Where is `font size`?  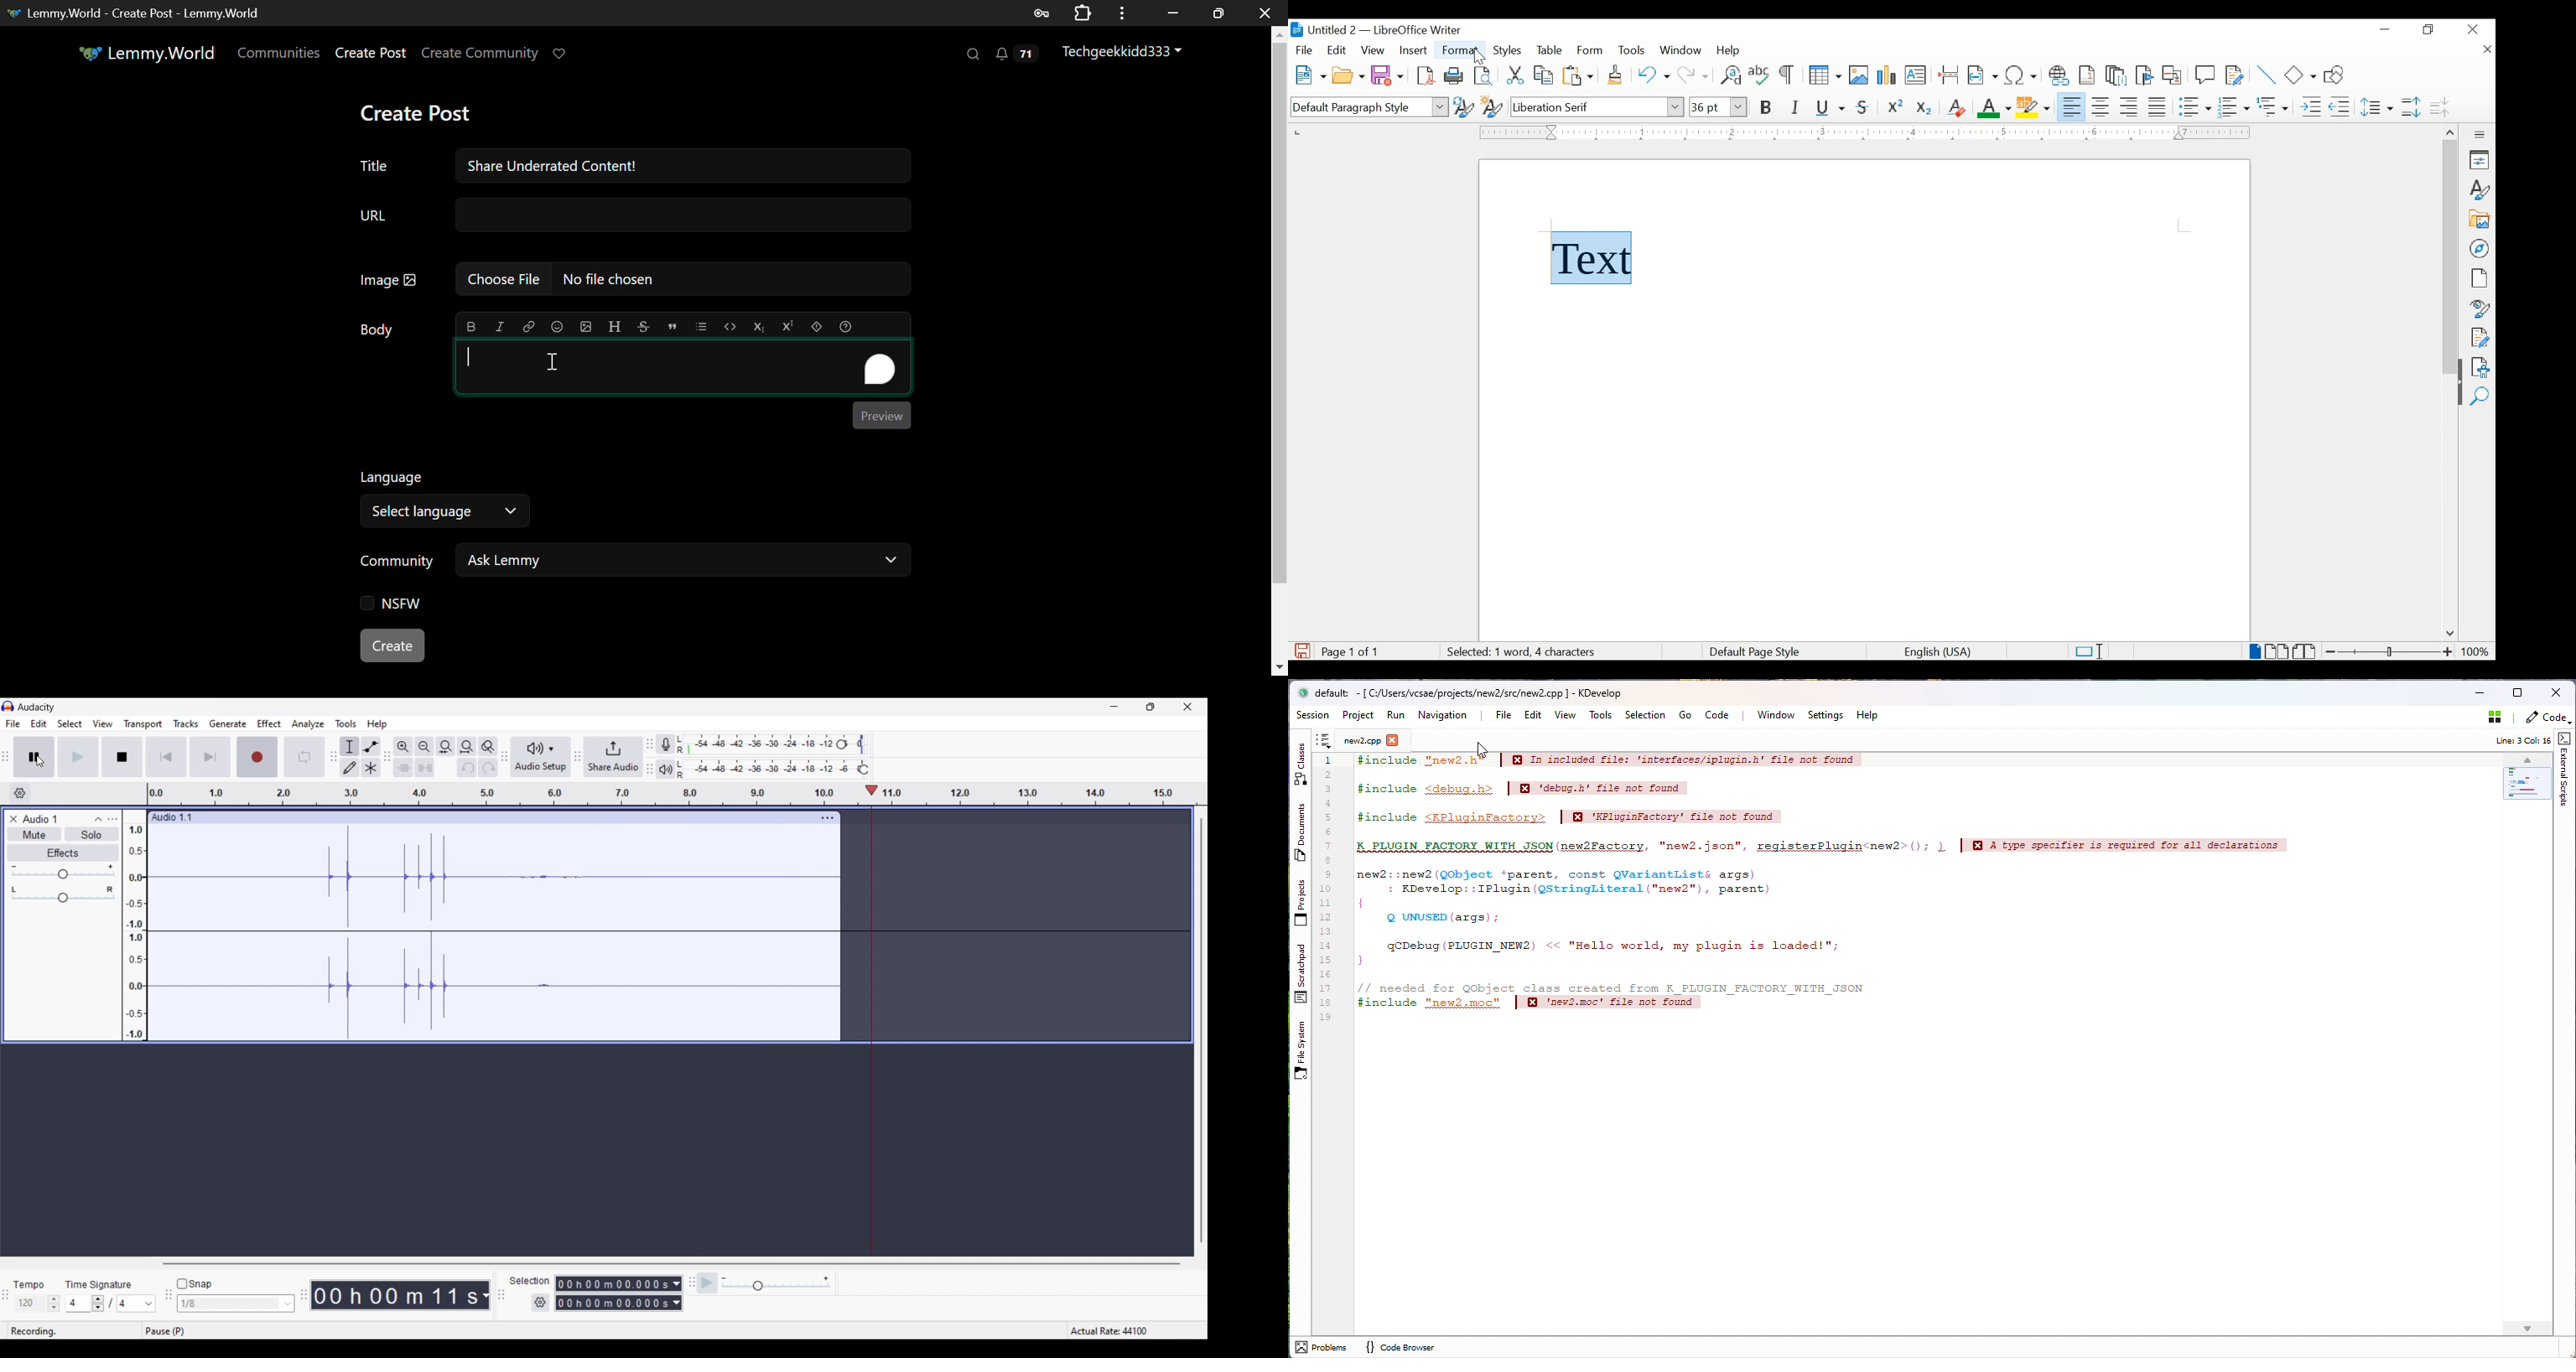
font size is located at coordinates (1718, 106).